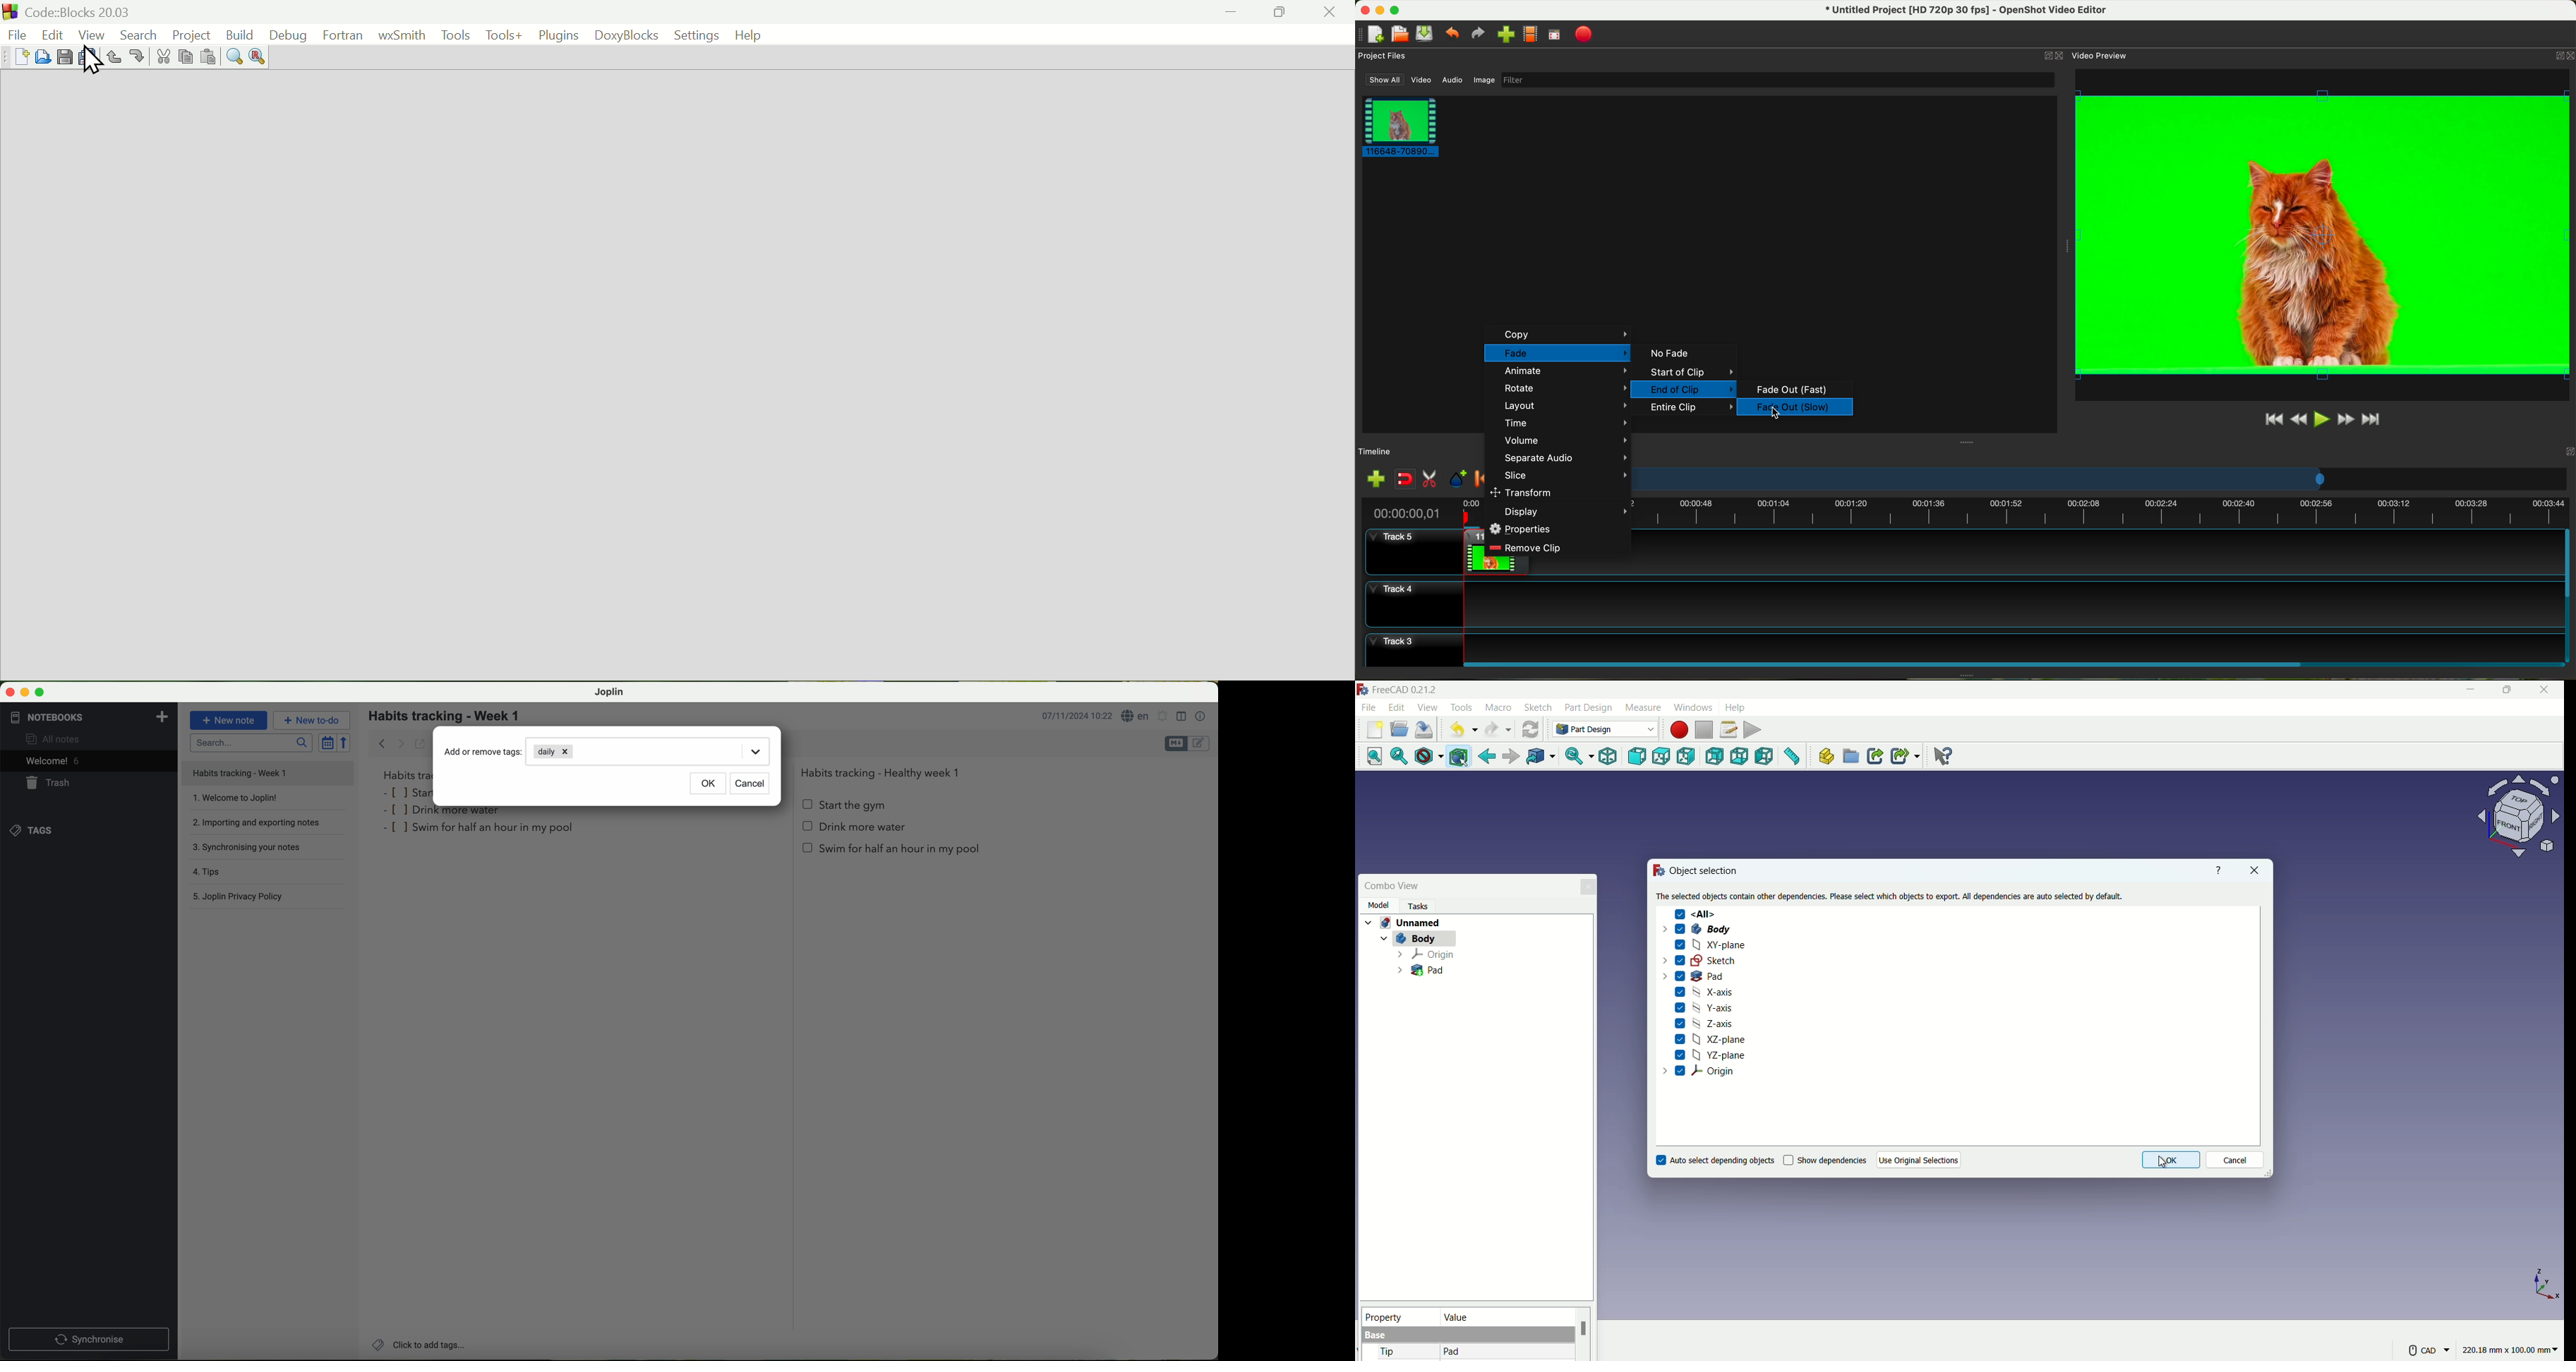 The width and height of the screenshot is (2576, 1372). What do you see at coordinates (327, 743) in the screenshot?
I see `toggle sort order field` at bounding box center [327, 743].